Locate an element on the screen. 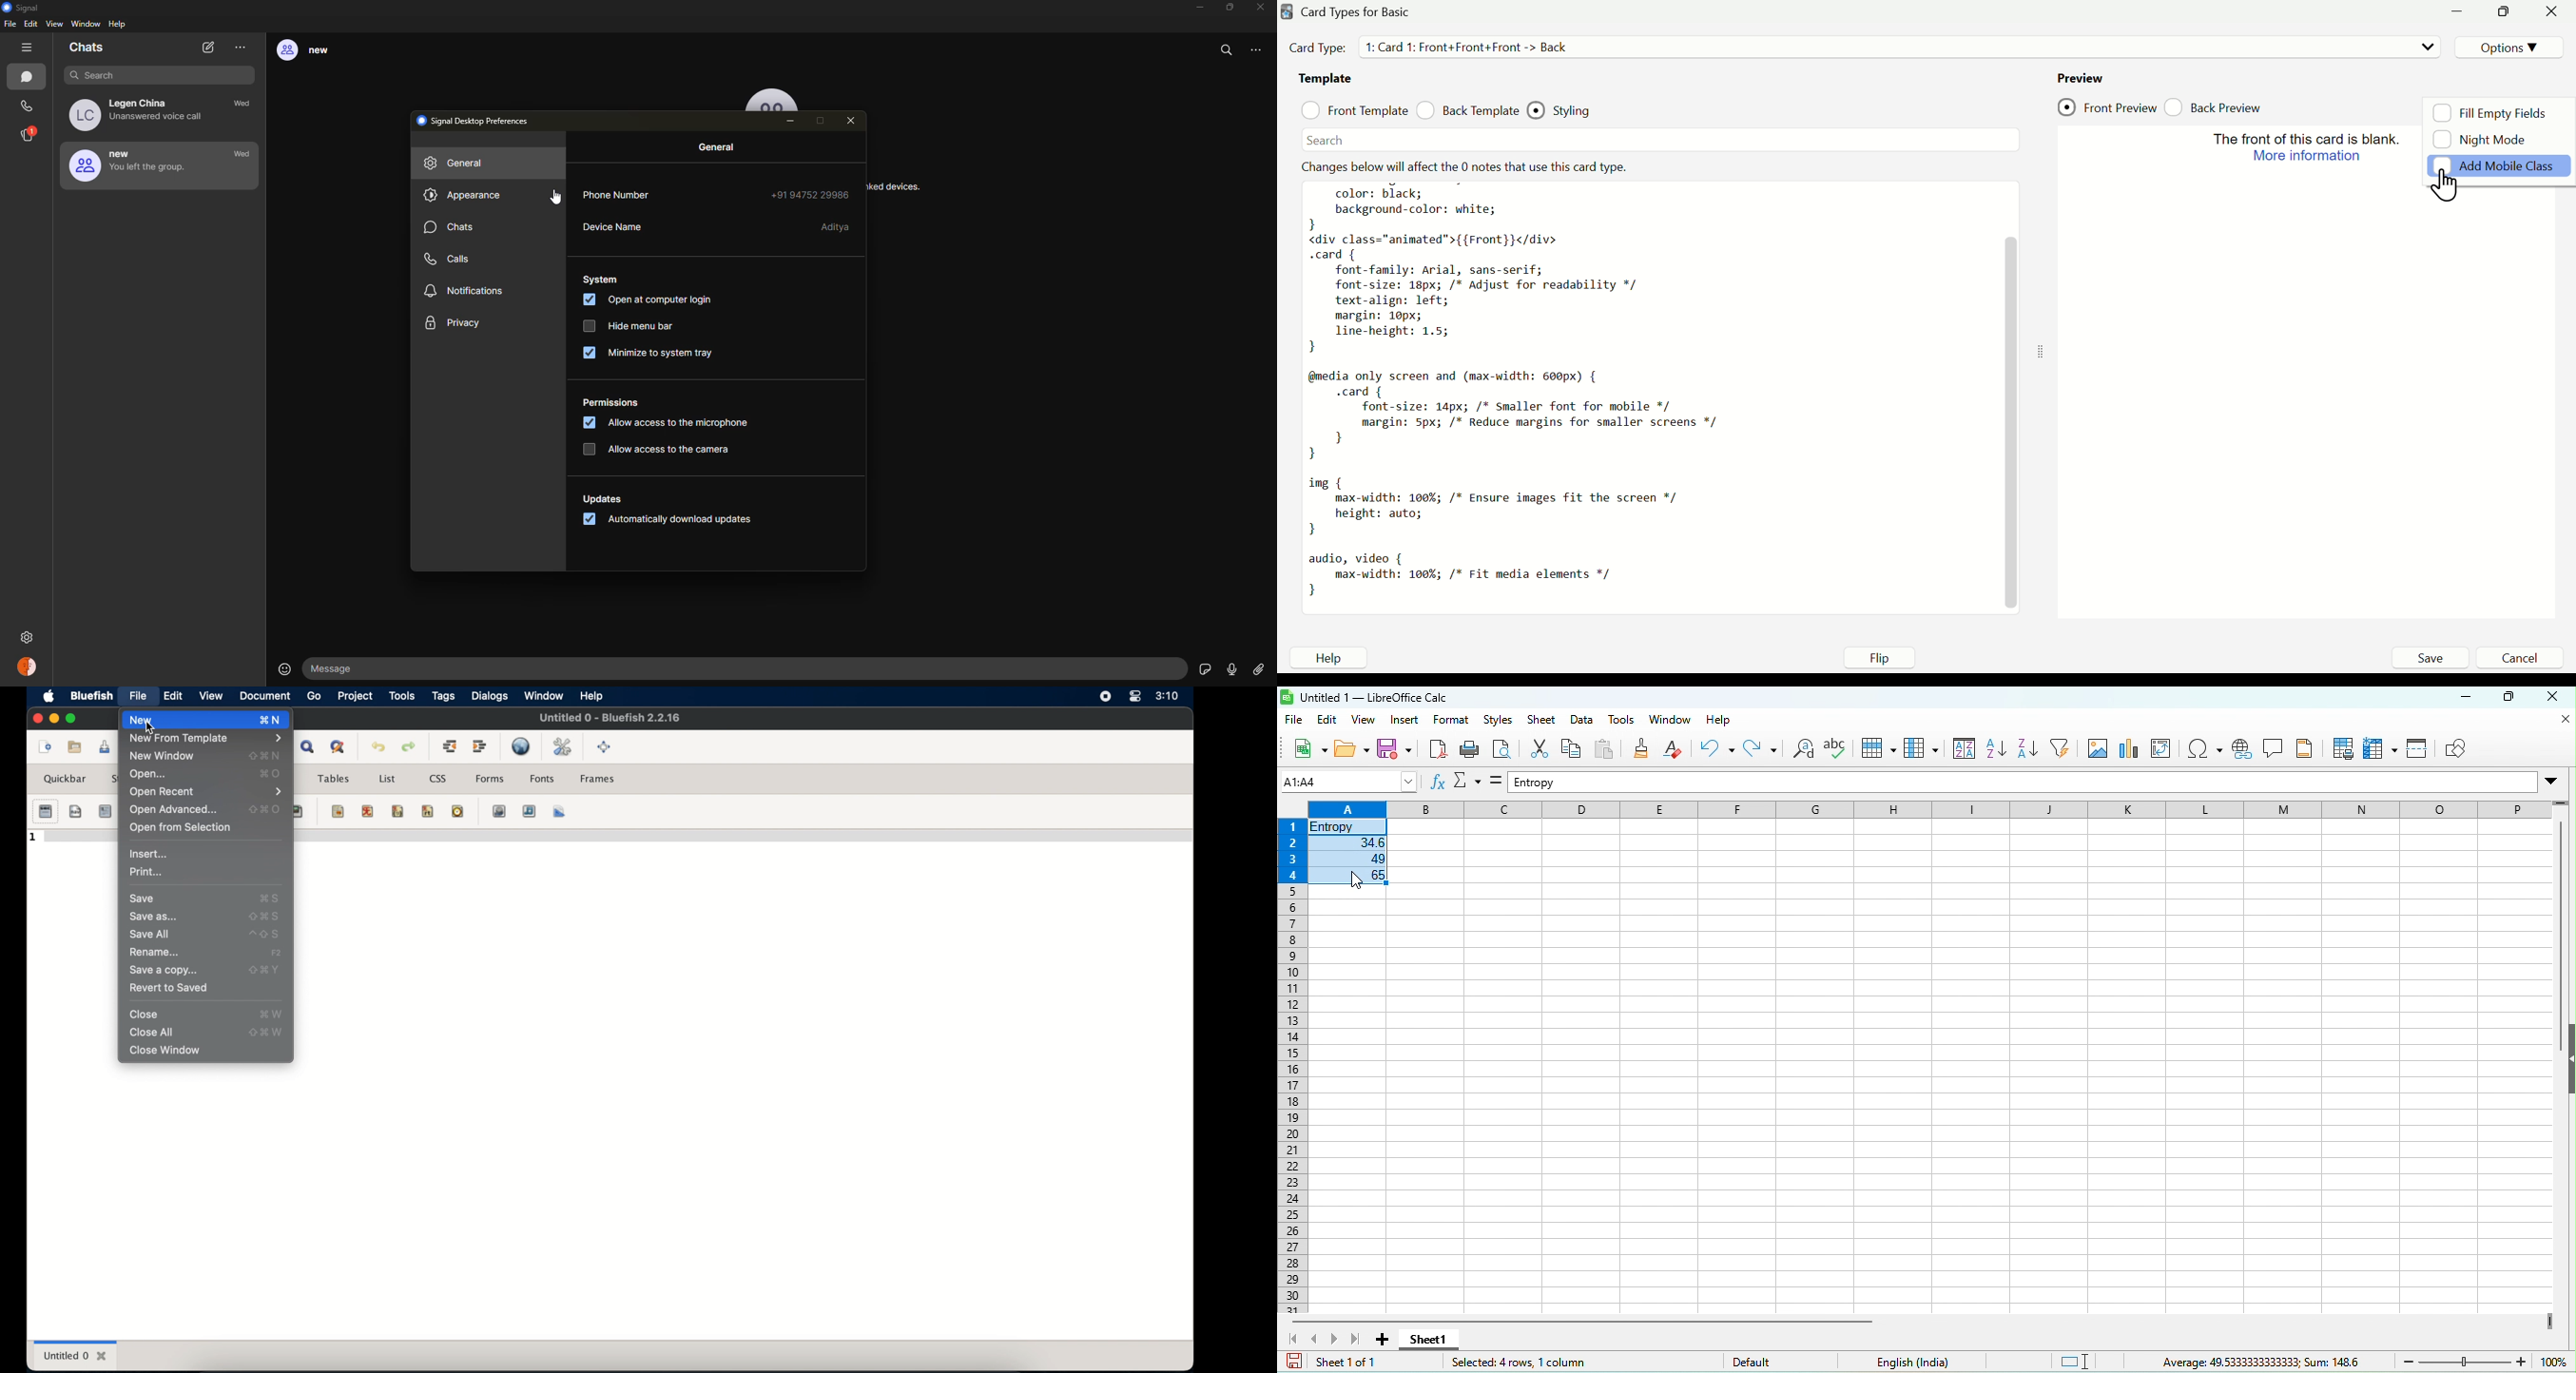  edit is located at coordinates (172, 696).